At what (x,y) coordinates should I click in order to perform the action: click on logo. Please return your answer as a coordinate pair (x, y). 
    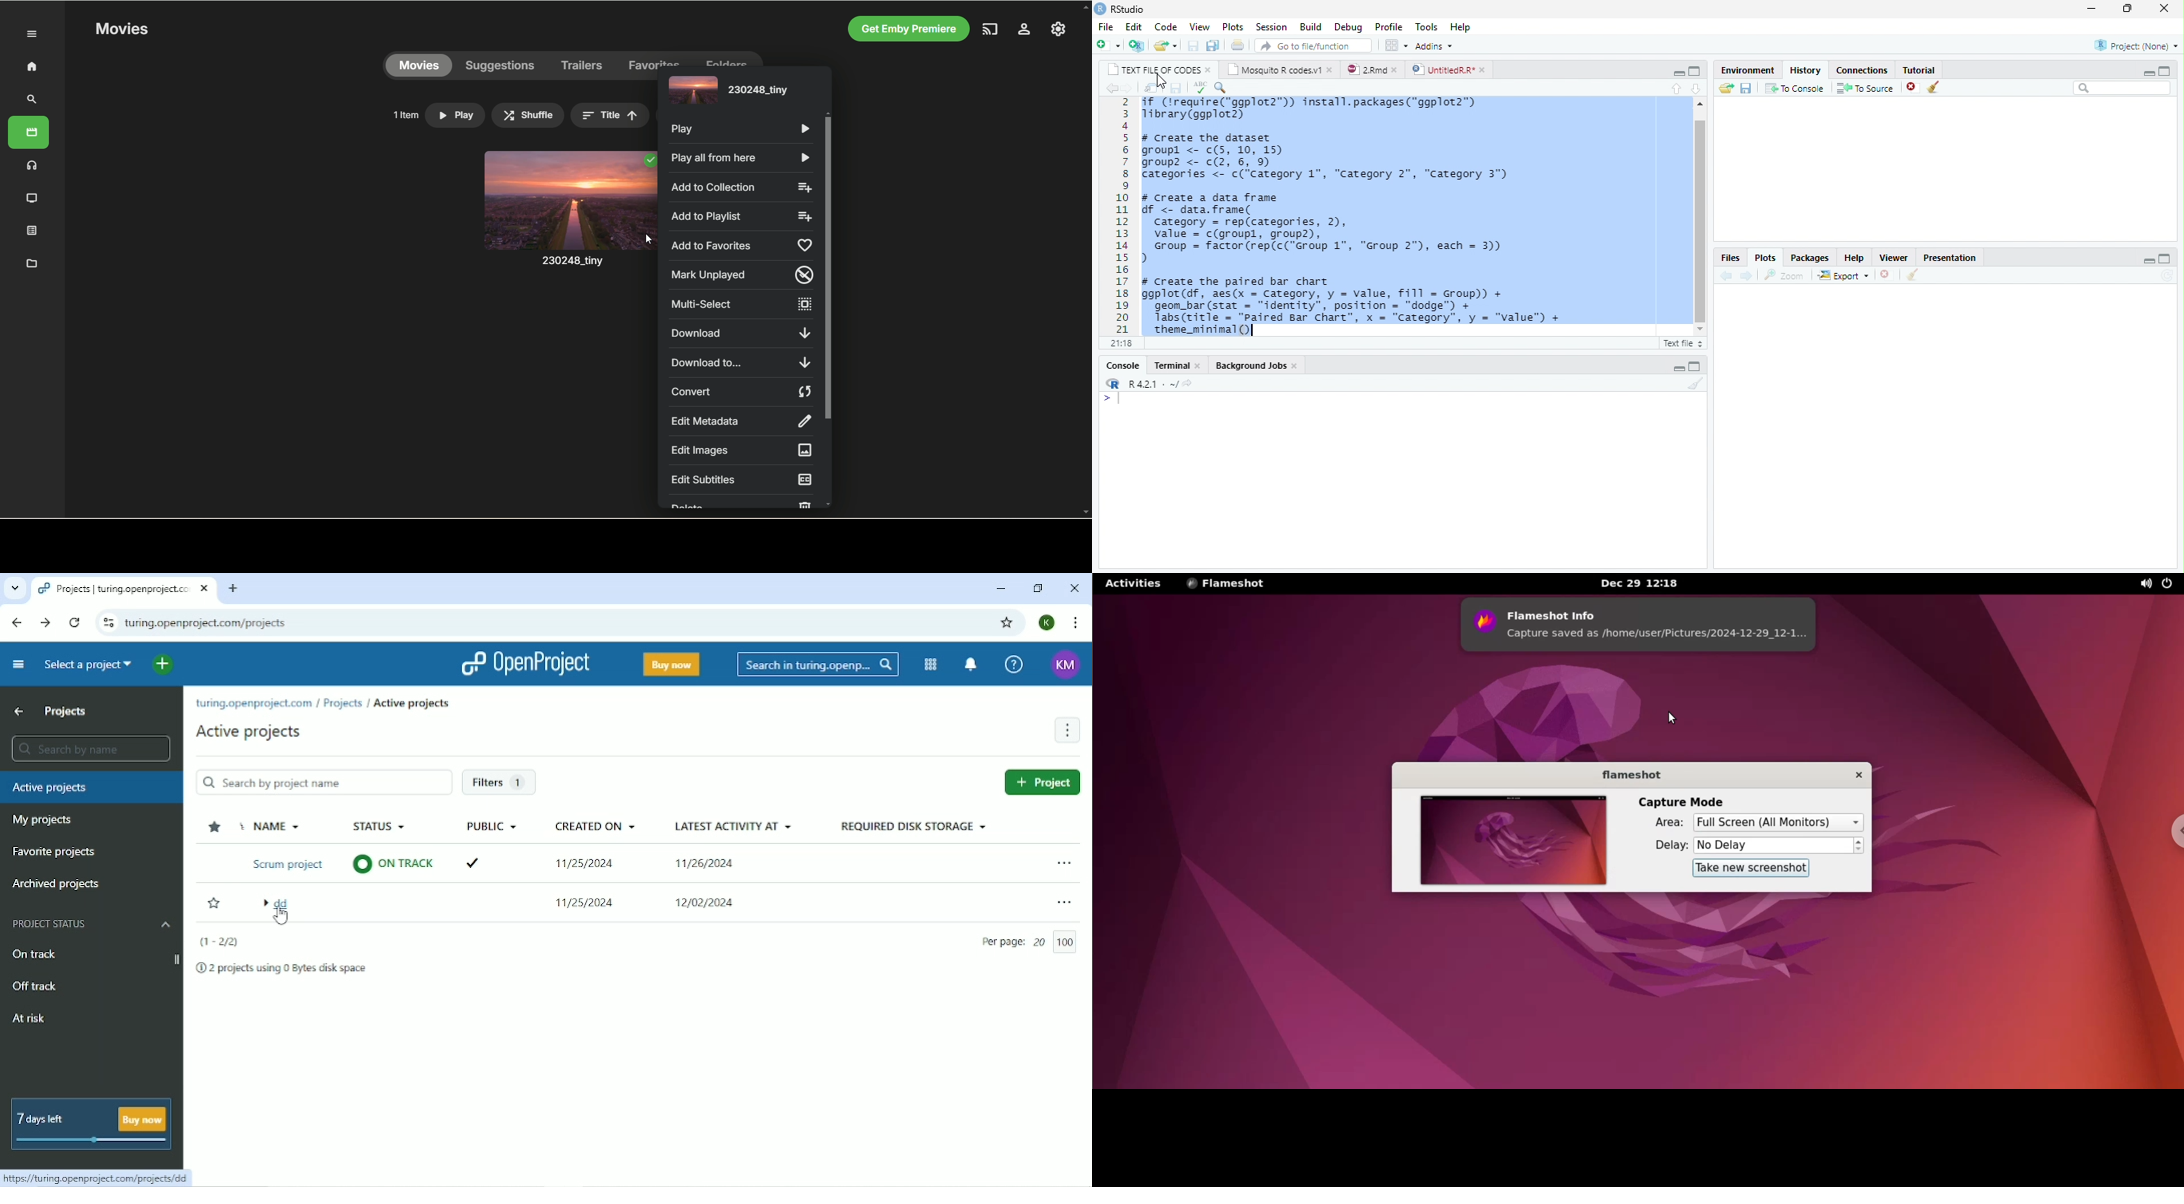
    Looking at the image, I should click on (1113, 384).